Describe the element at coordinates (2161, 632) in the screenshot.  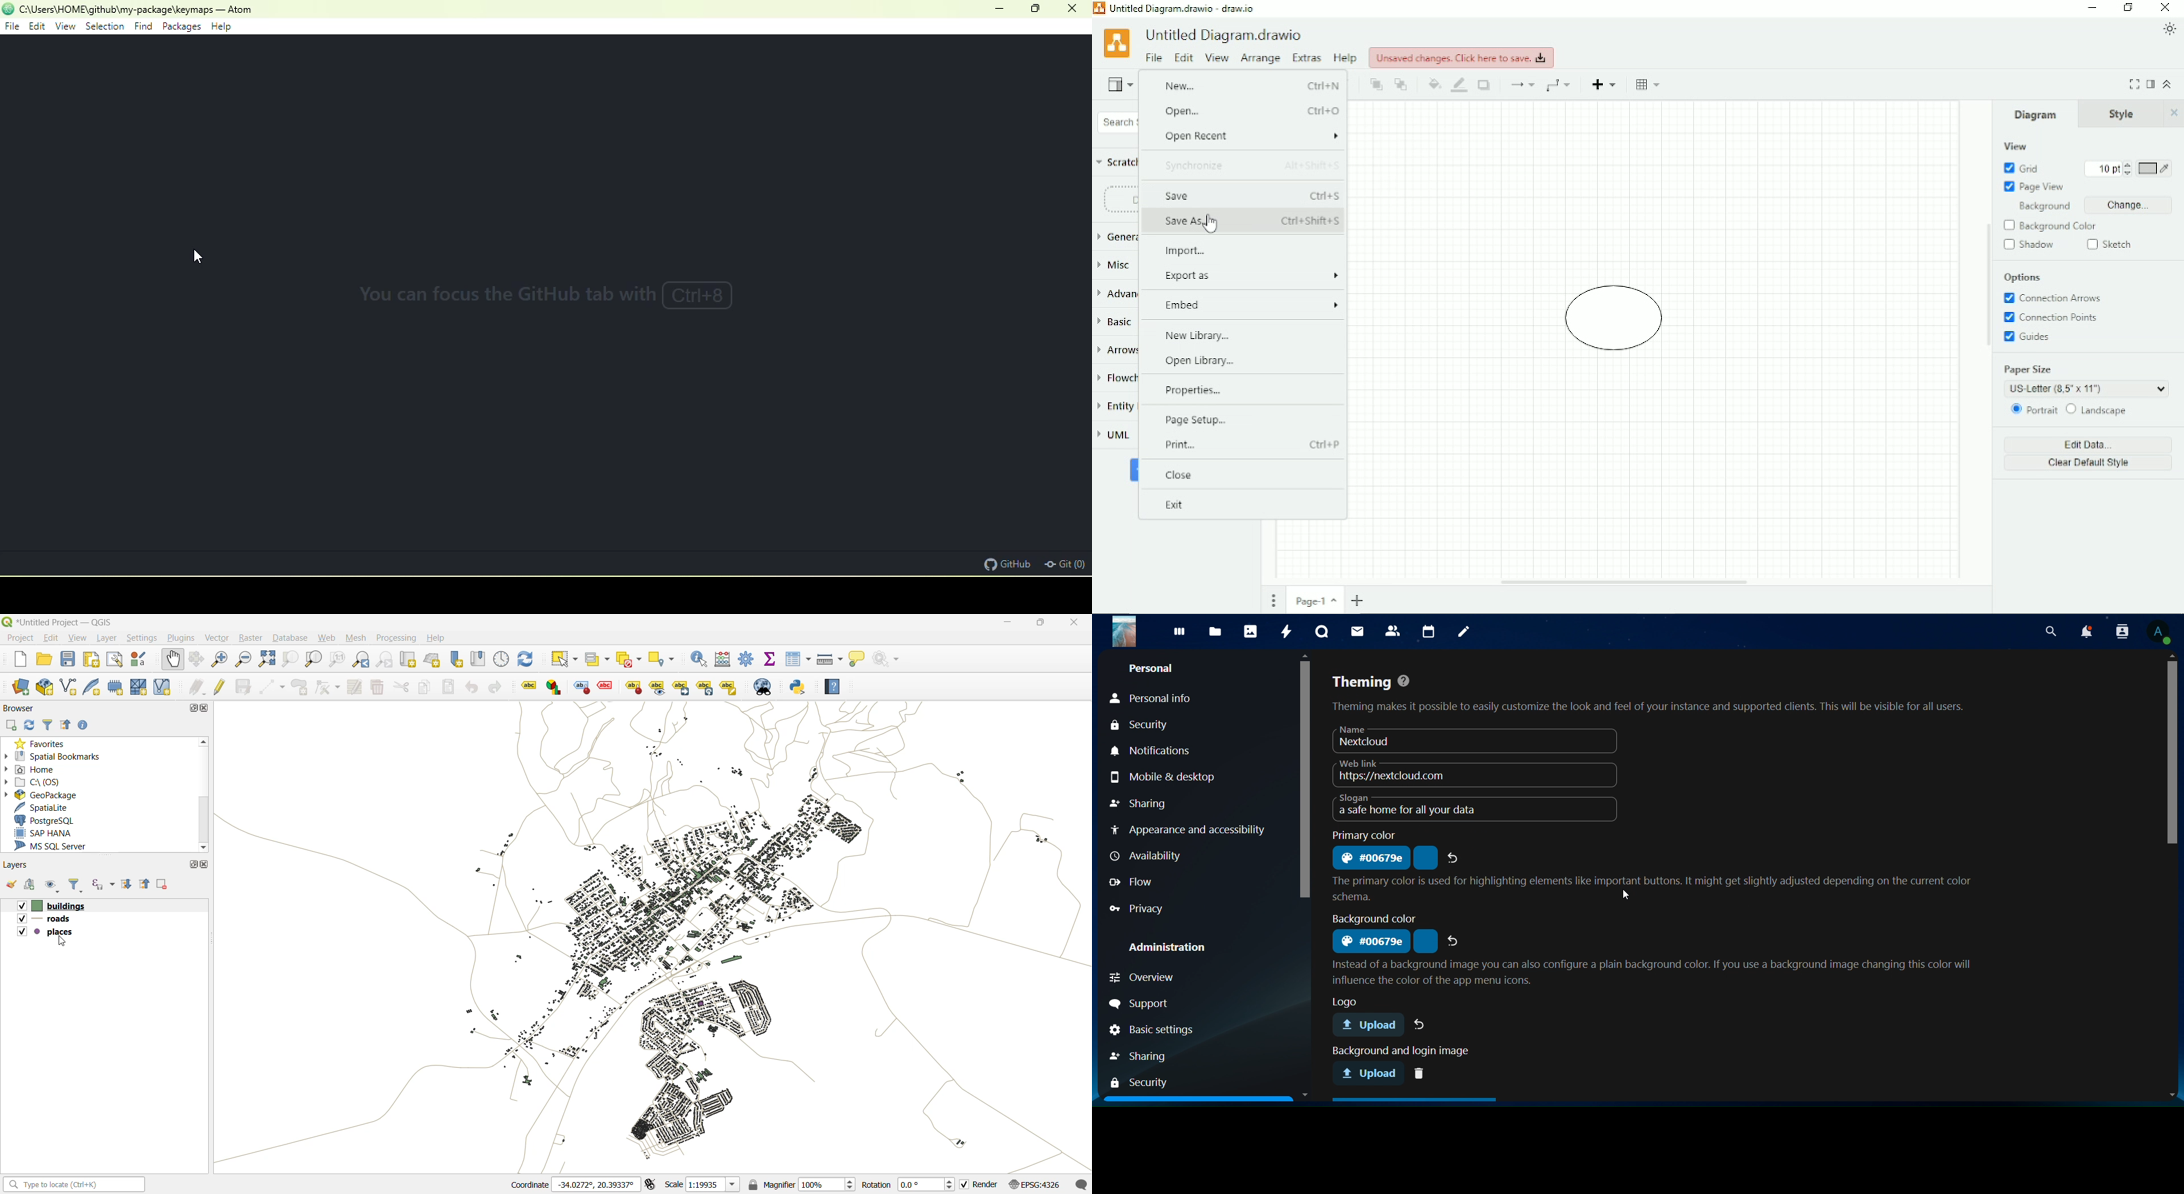
I see `profile` at that location.